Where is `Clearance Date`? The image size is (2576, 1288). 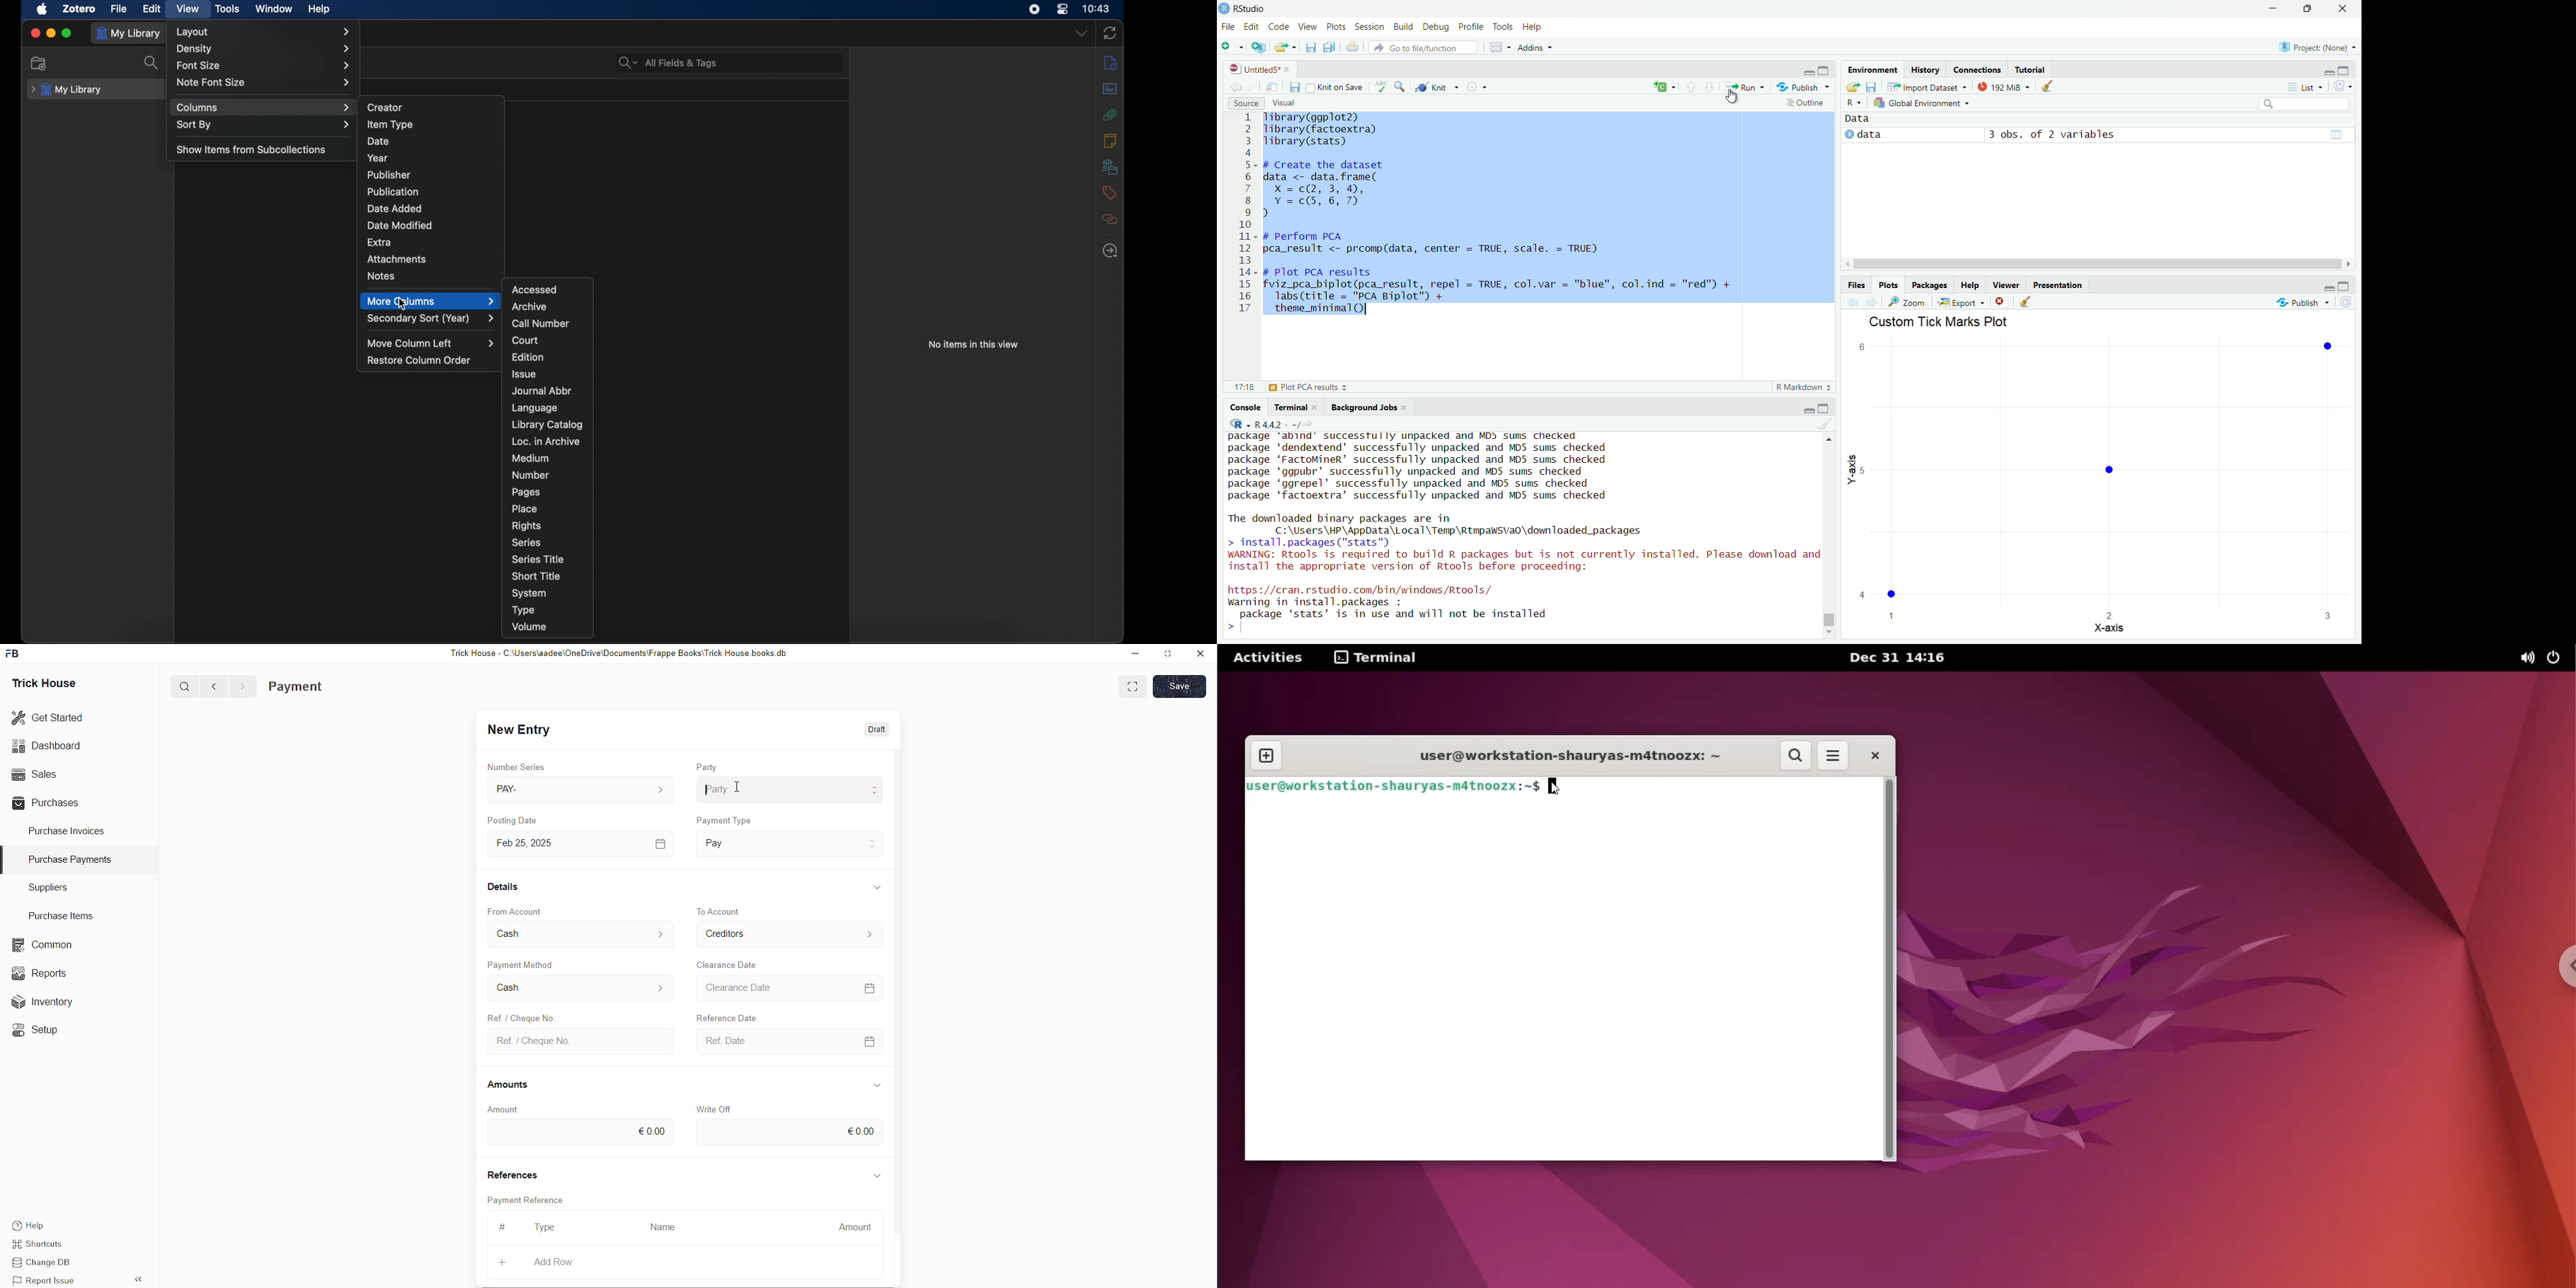 Clearance Date is located at coordinates (745, 989).